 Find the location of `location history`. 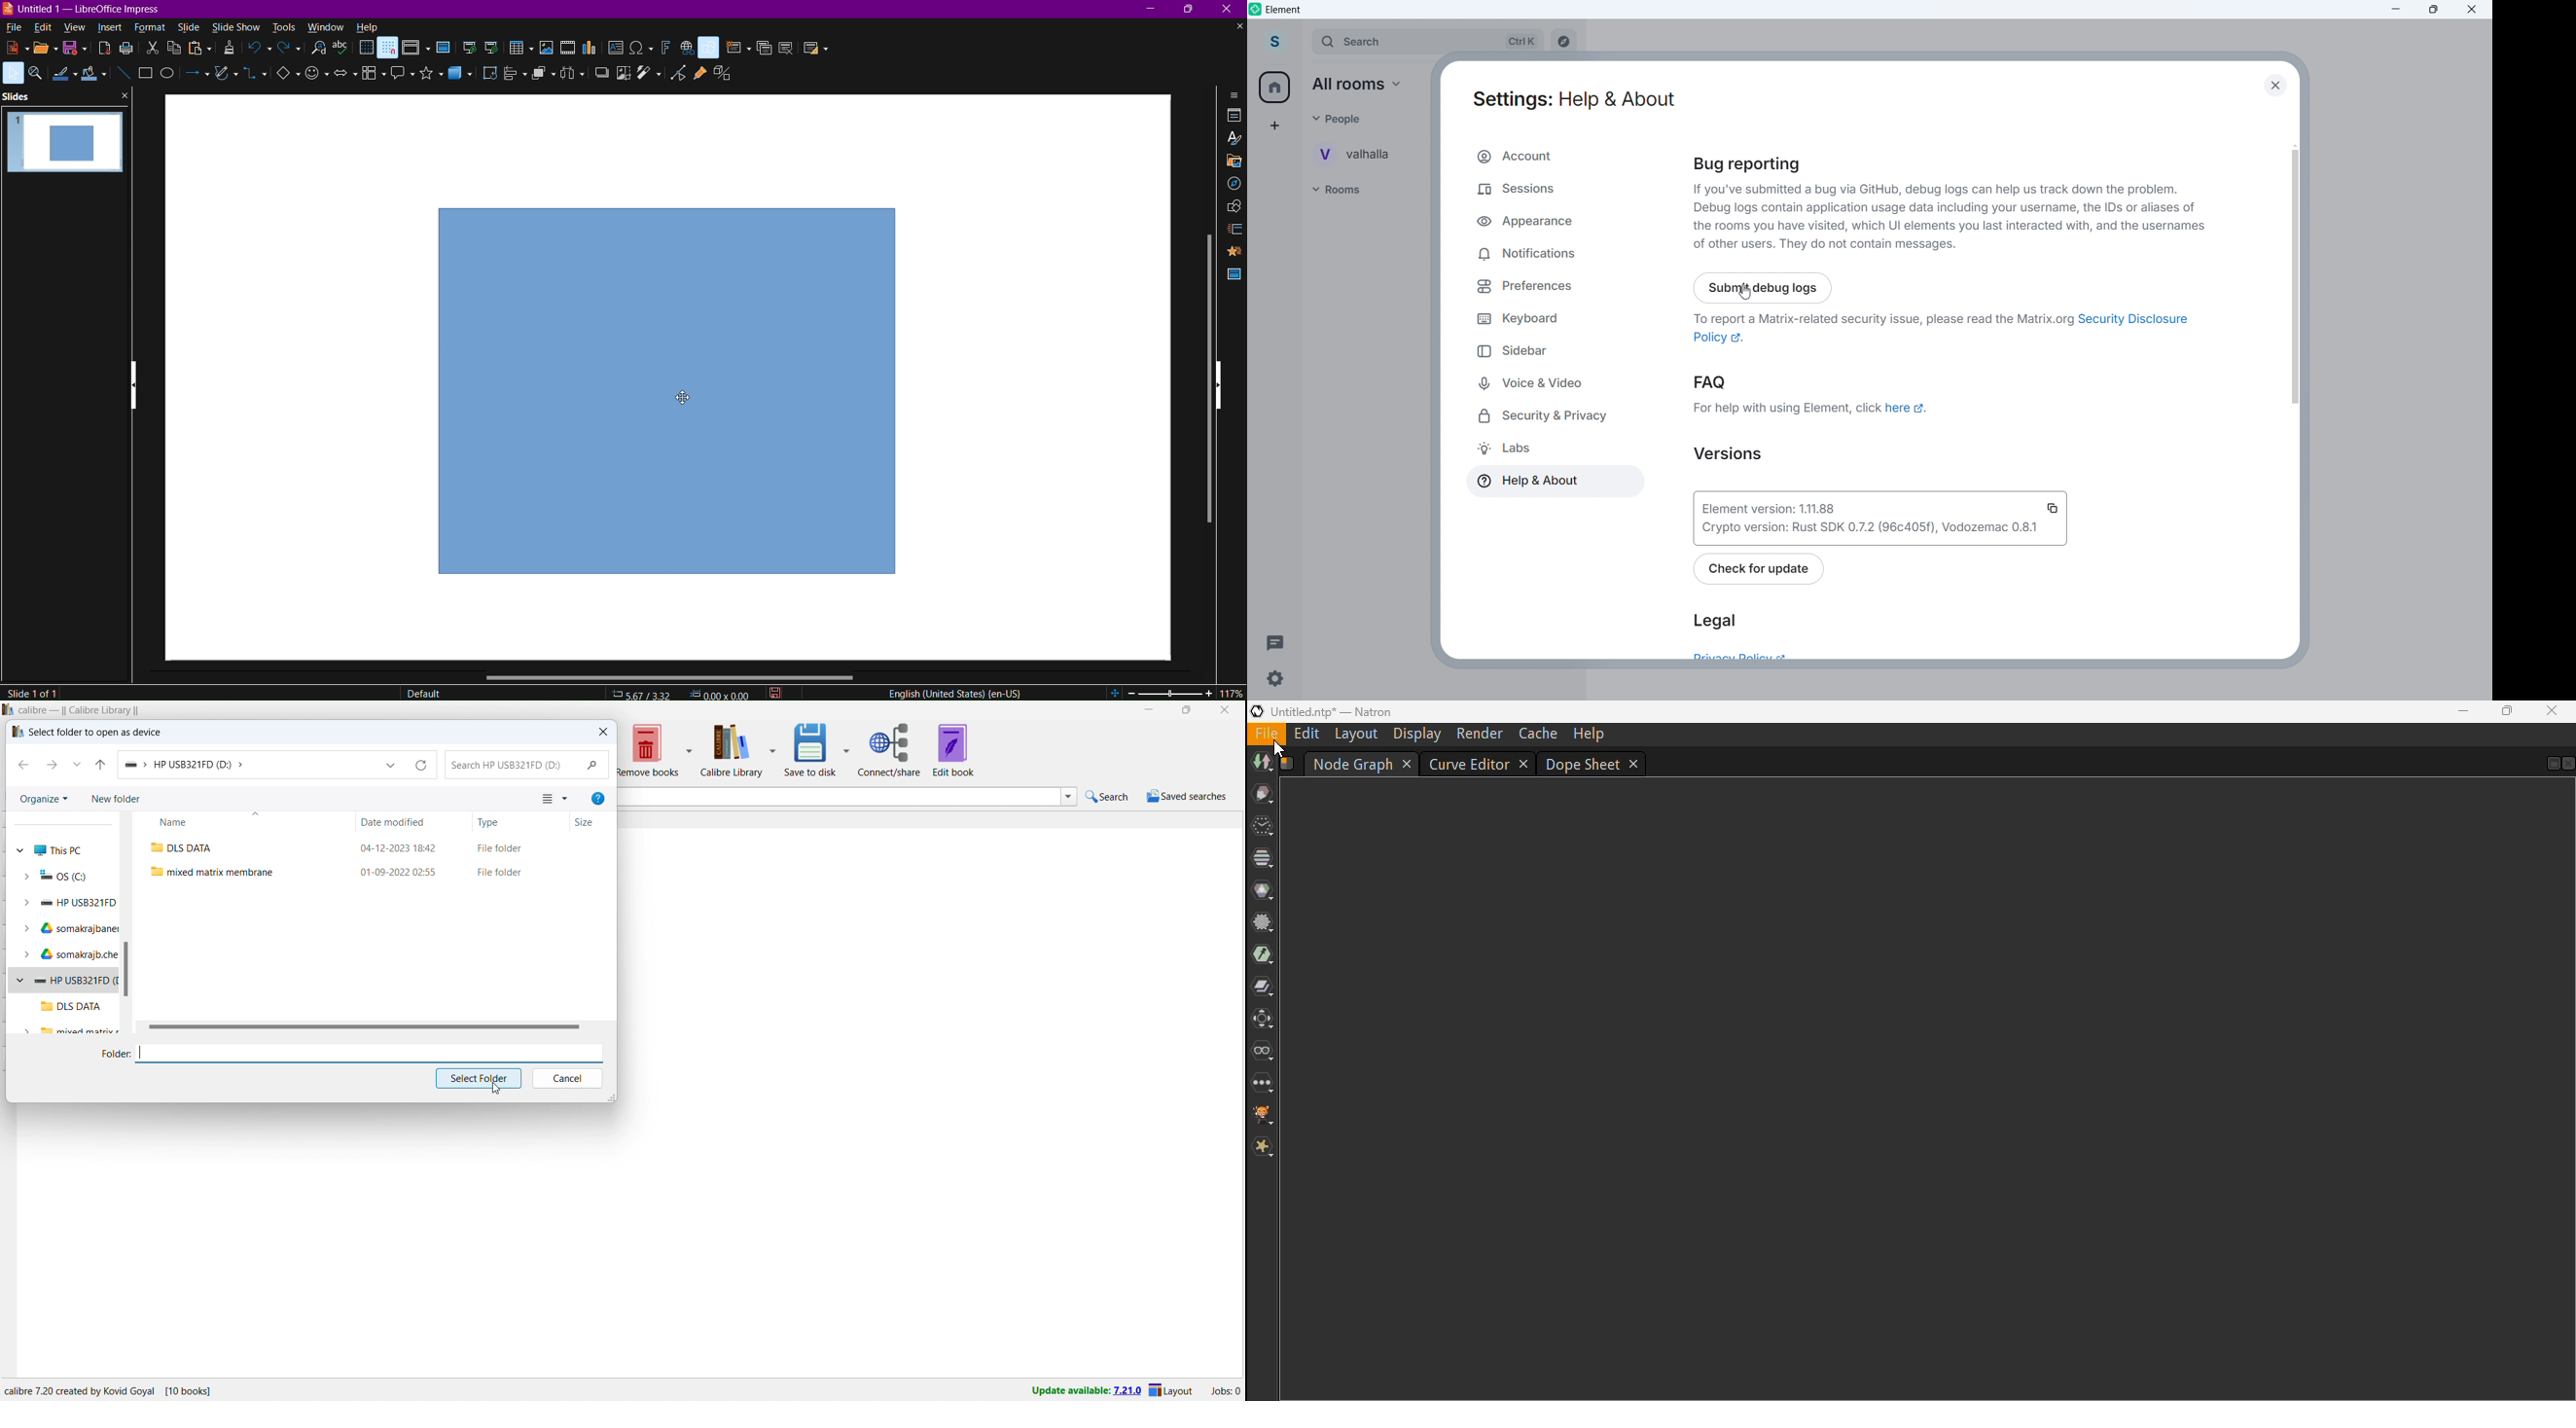

location history is located at coordinates (390, 765).